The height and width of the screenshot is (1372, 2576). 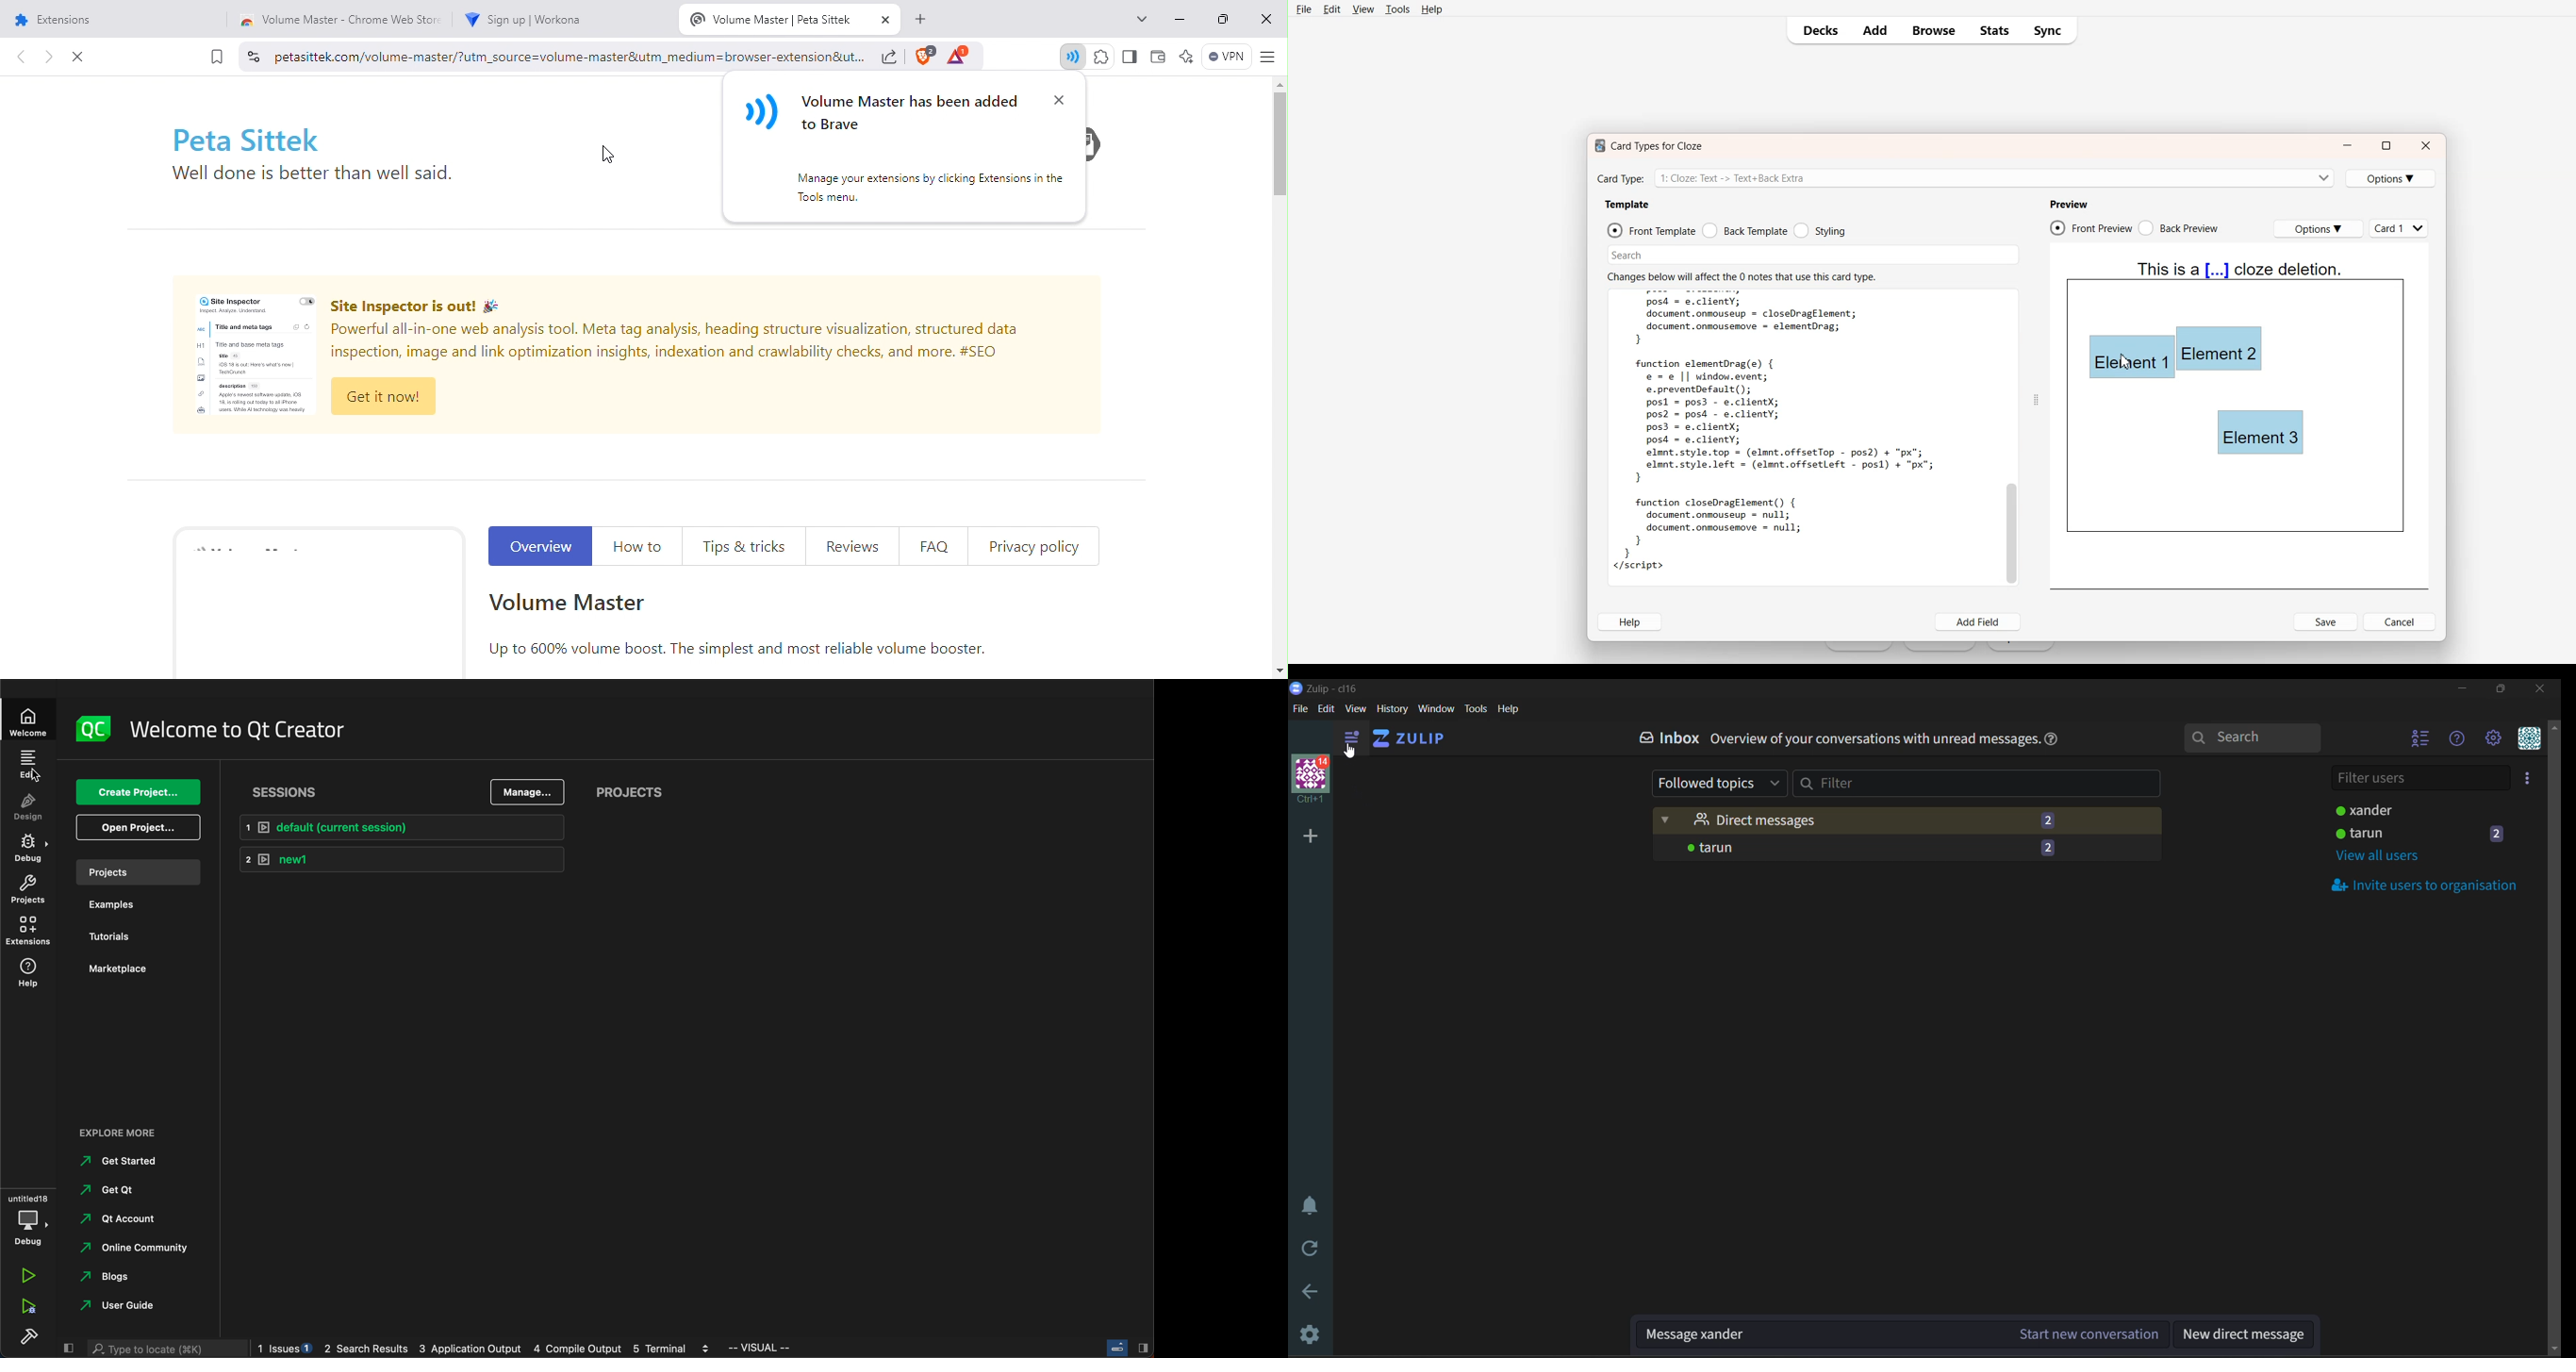 What do you see at coordinates (1819, 230) in the screenshot?
I see `Styling` at bounding box center [1819, 230].